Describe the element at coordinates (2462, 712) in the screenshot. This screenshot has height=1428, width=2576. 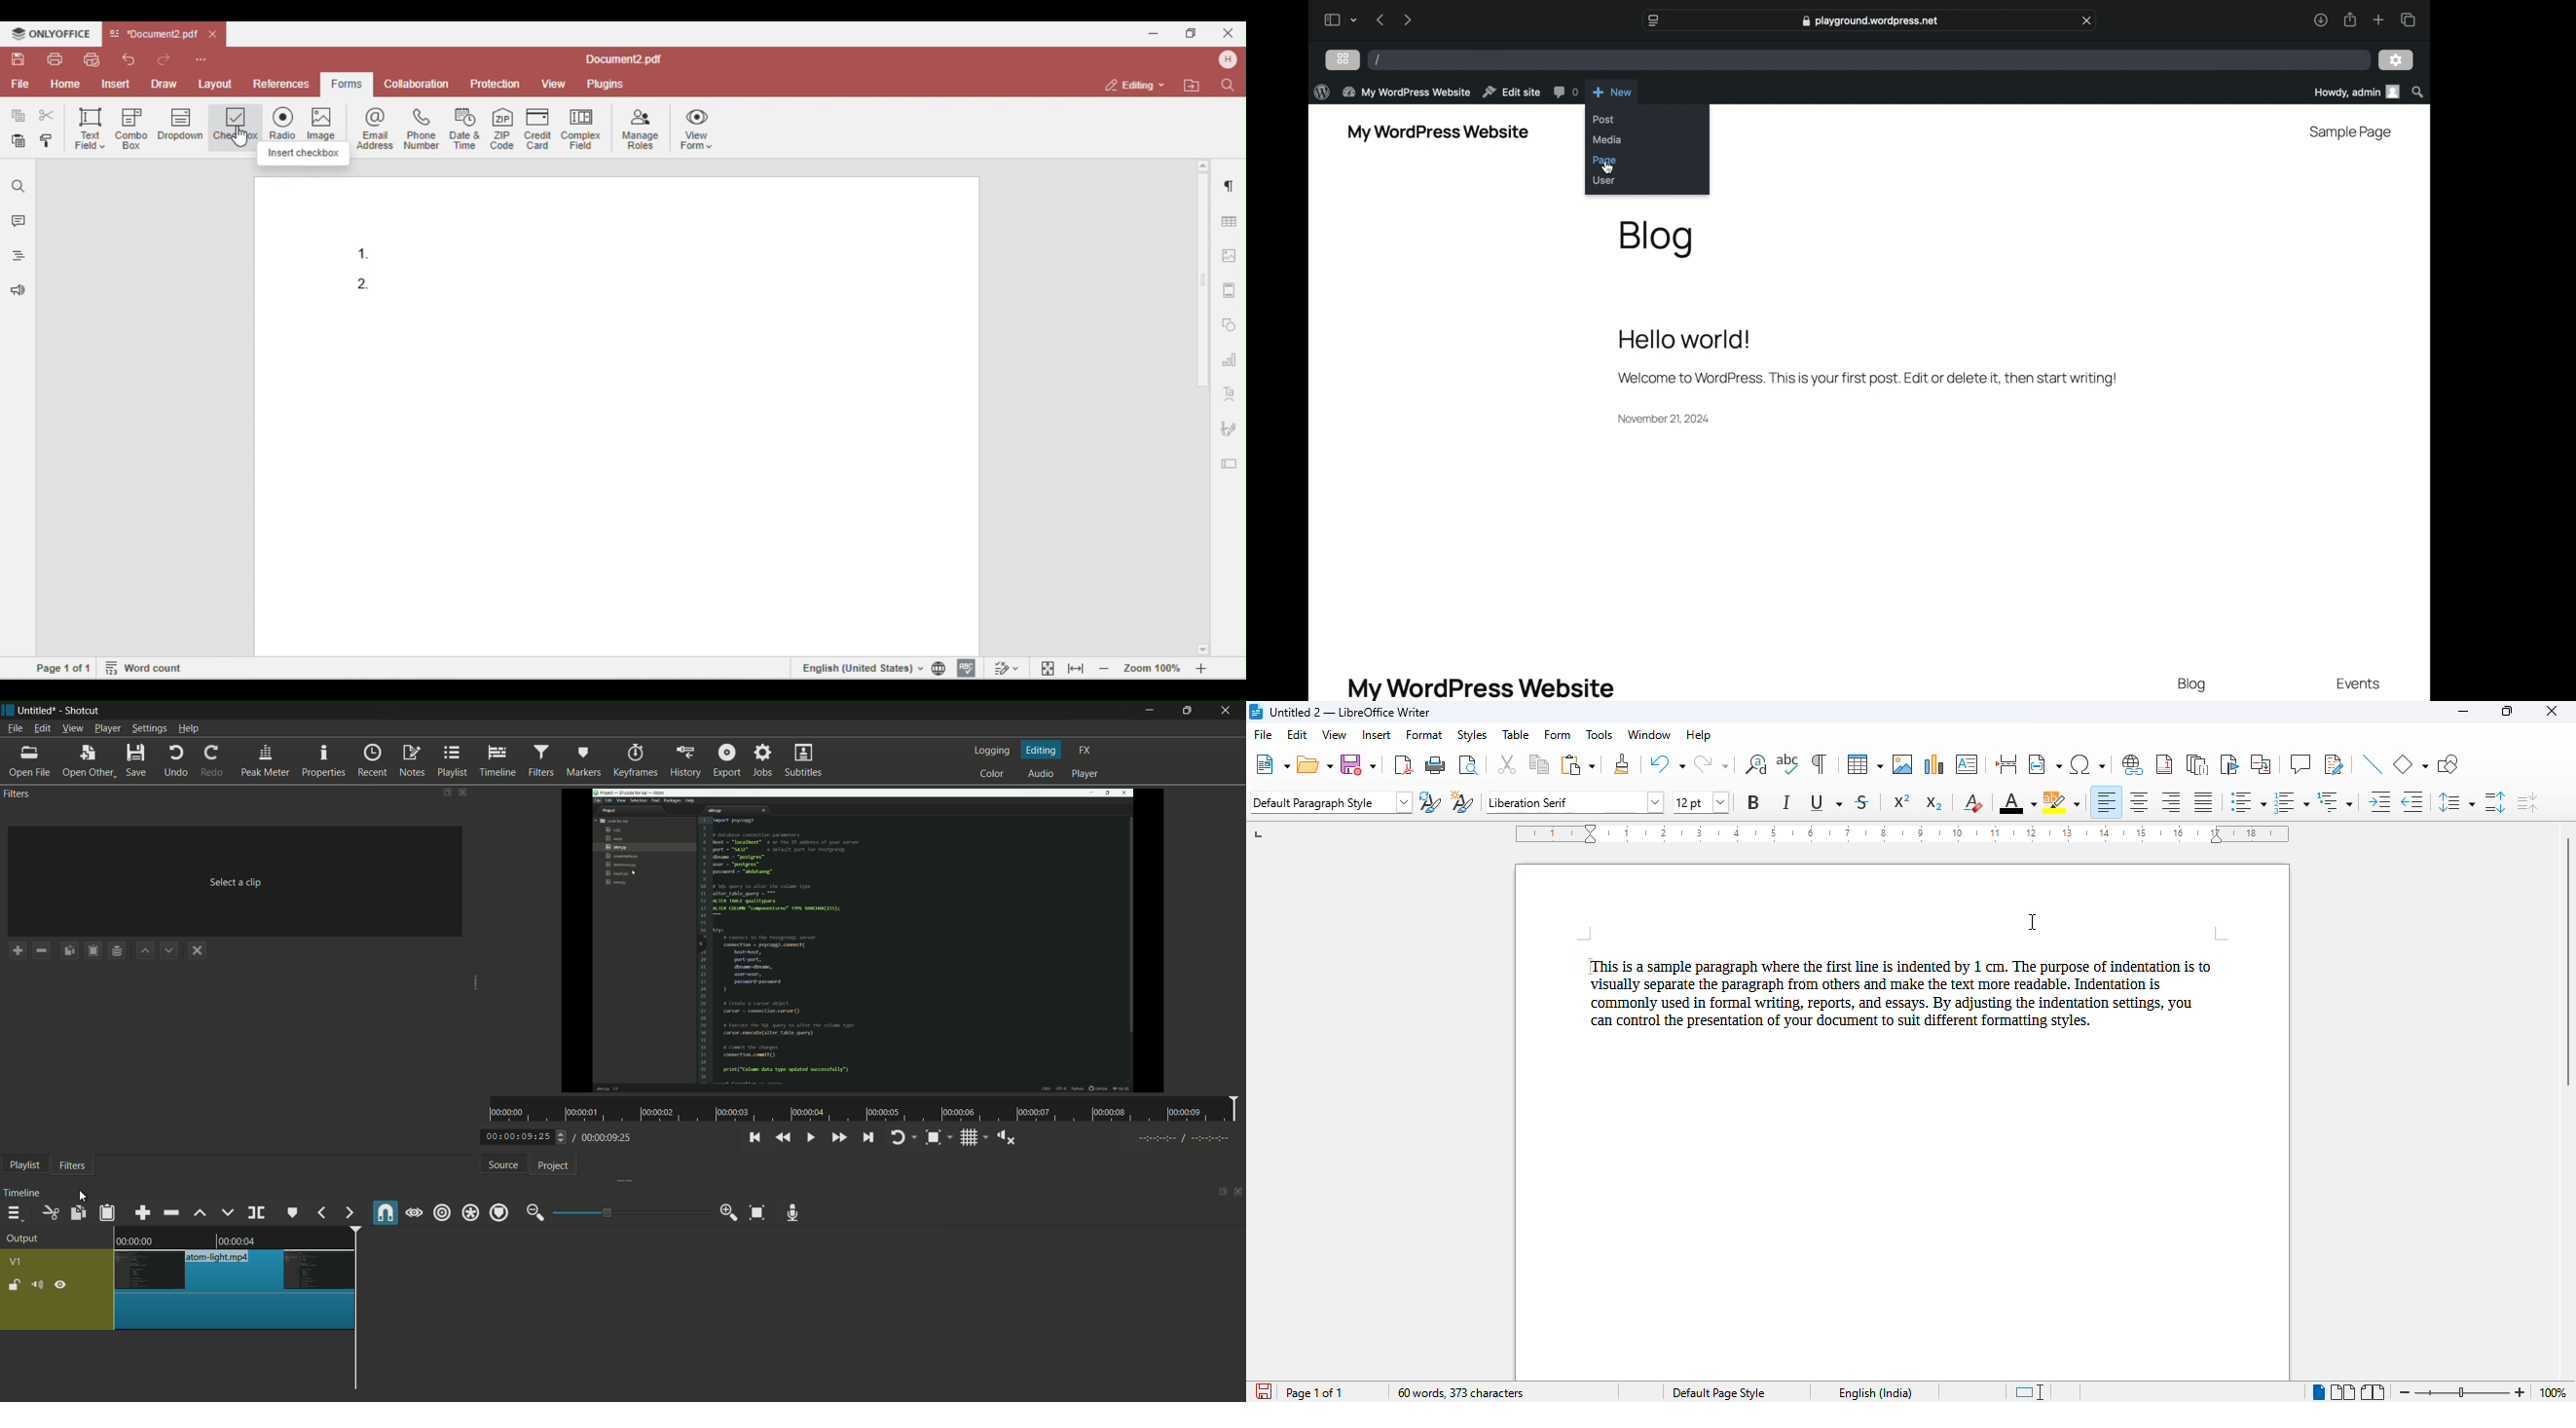
I see `minimize` at that location.